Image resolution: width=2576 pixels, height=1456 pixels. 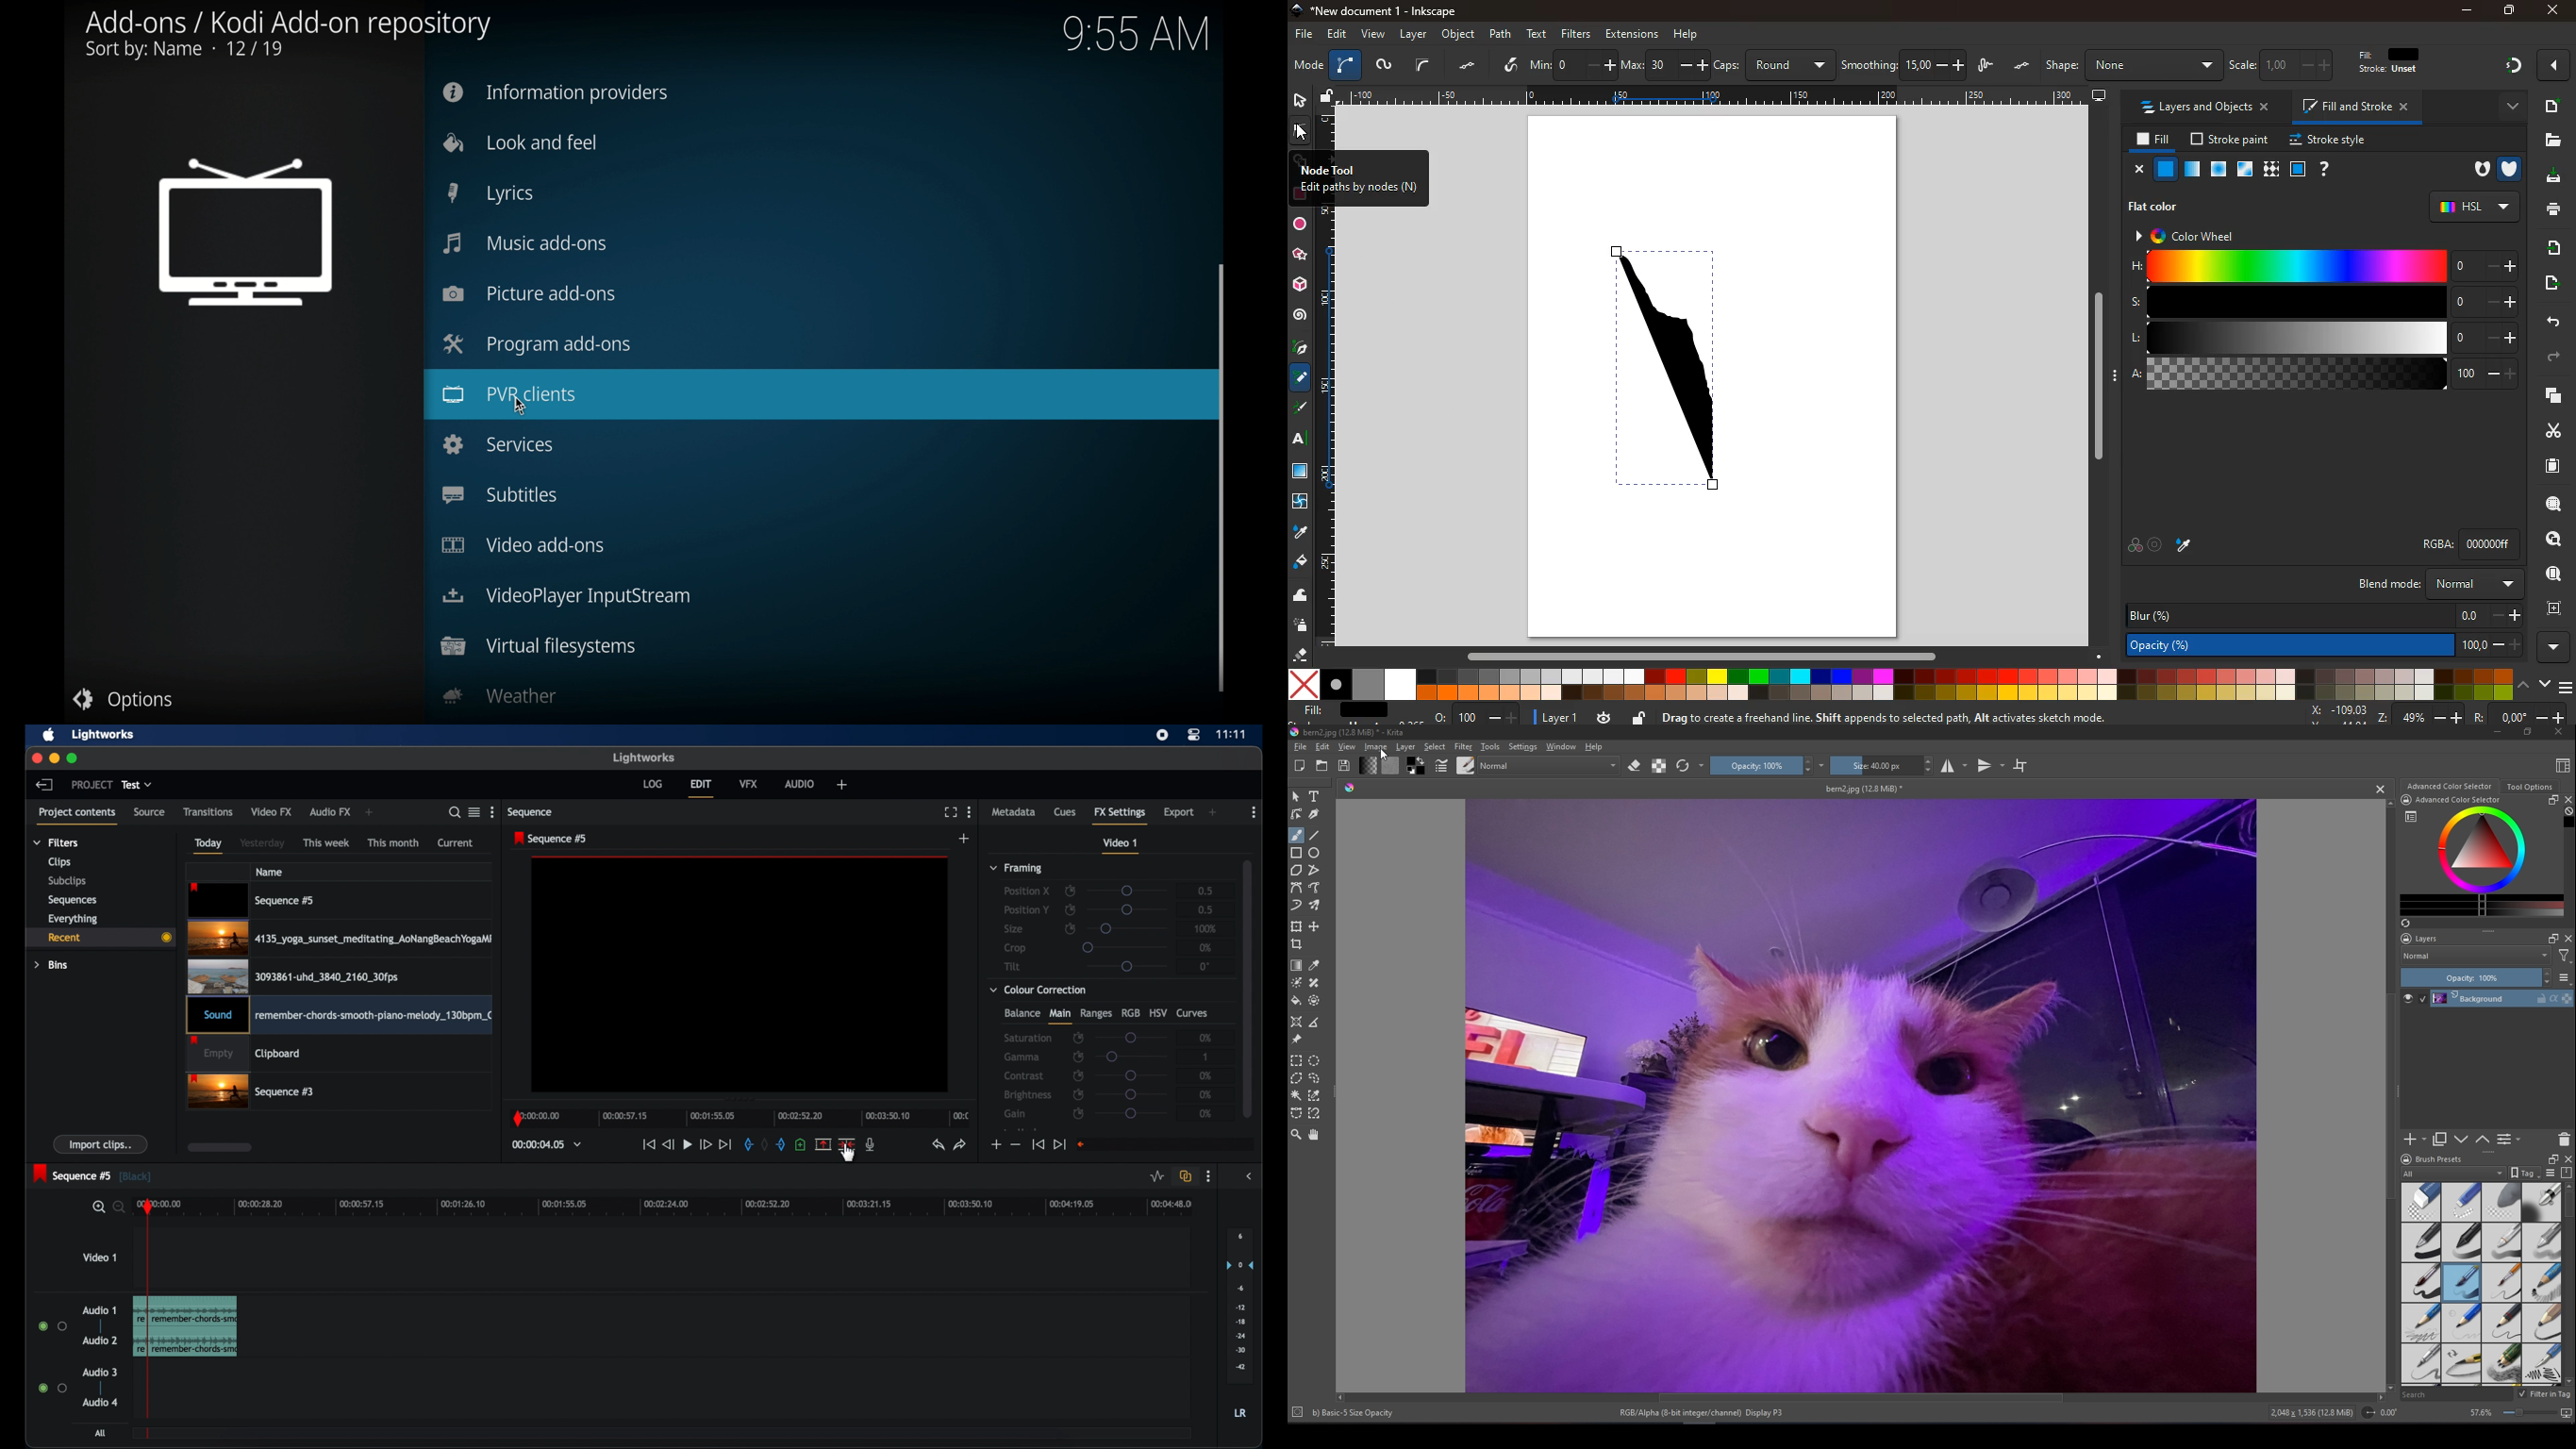 I want to click on weather, so click(x=502, y=695).